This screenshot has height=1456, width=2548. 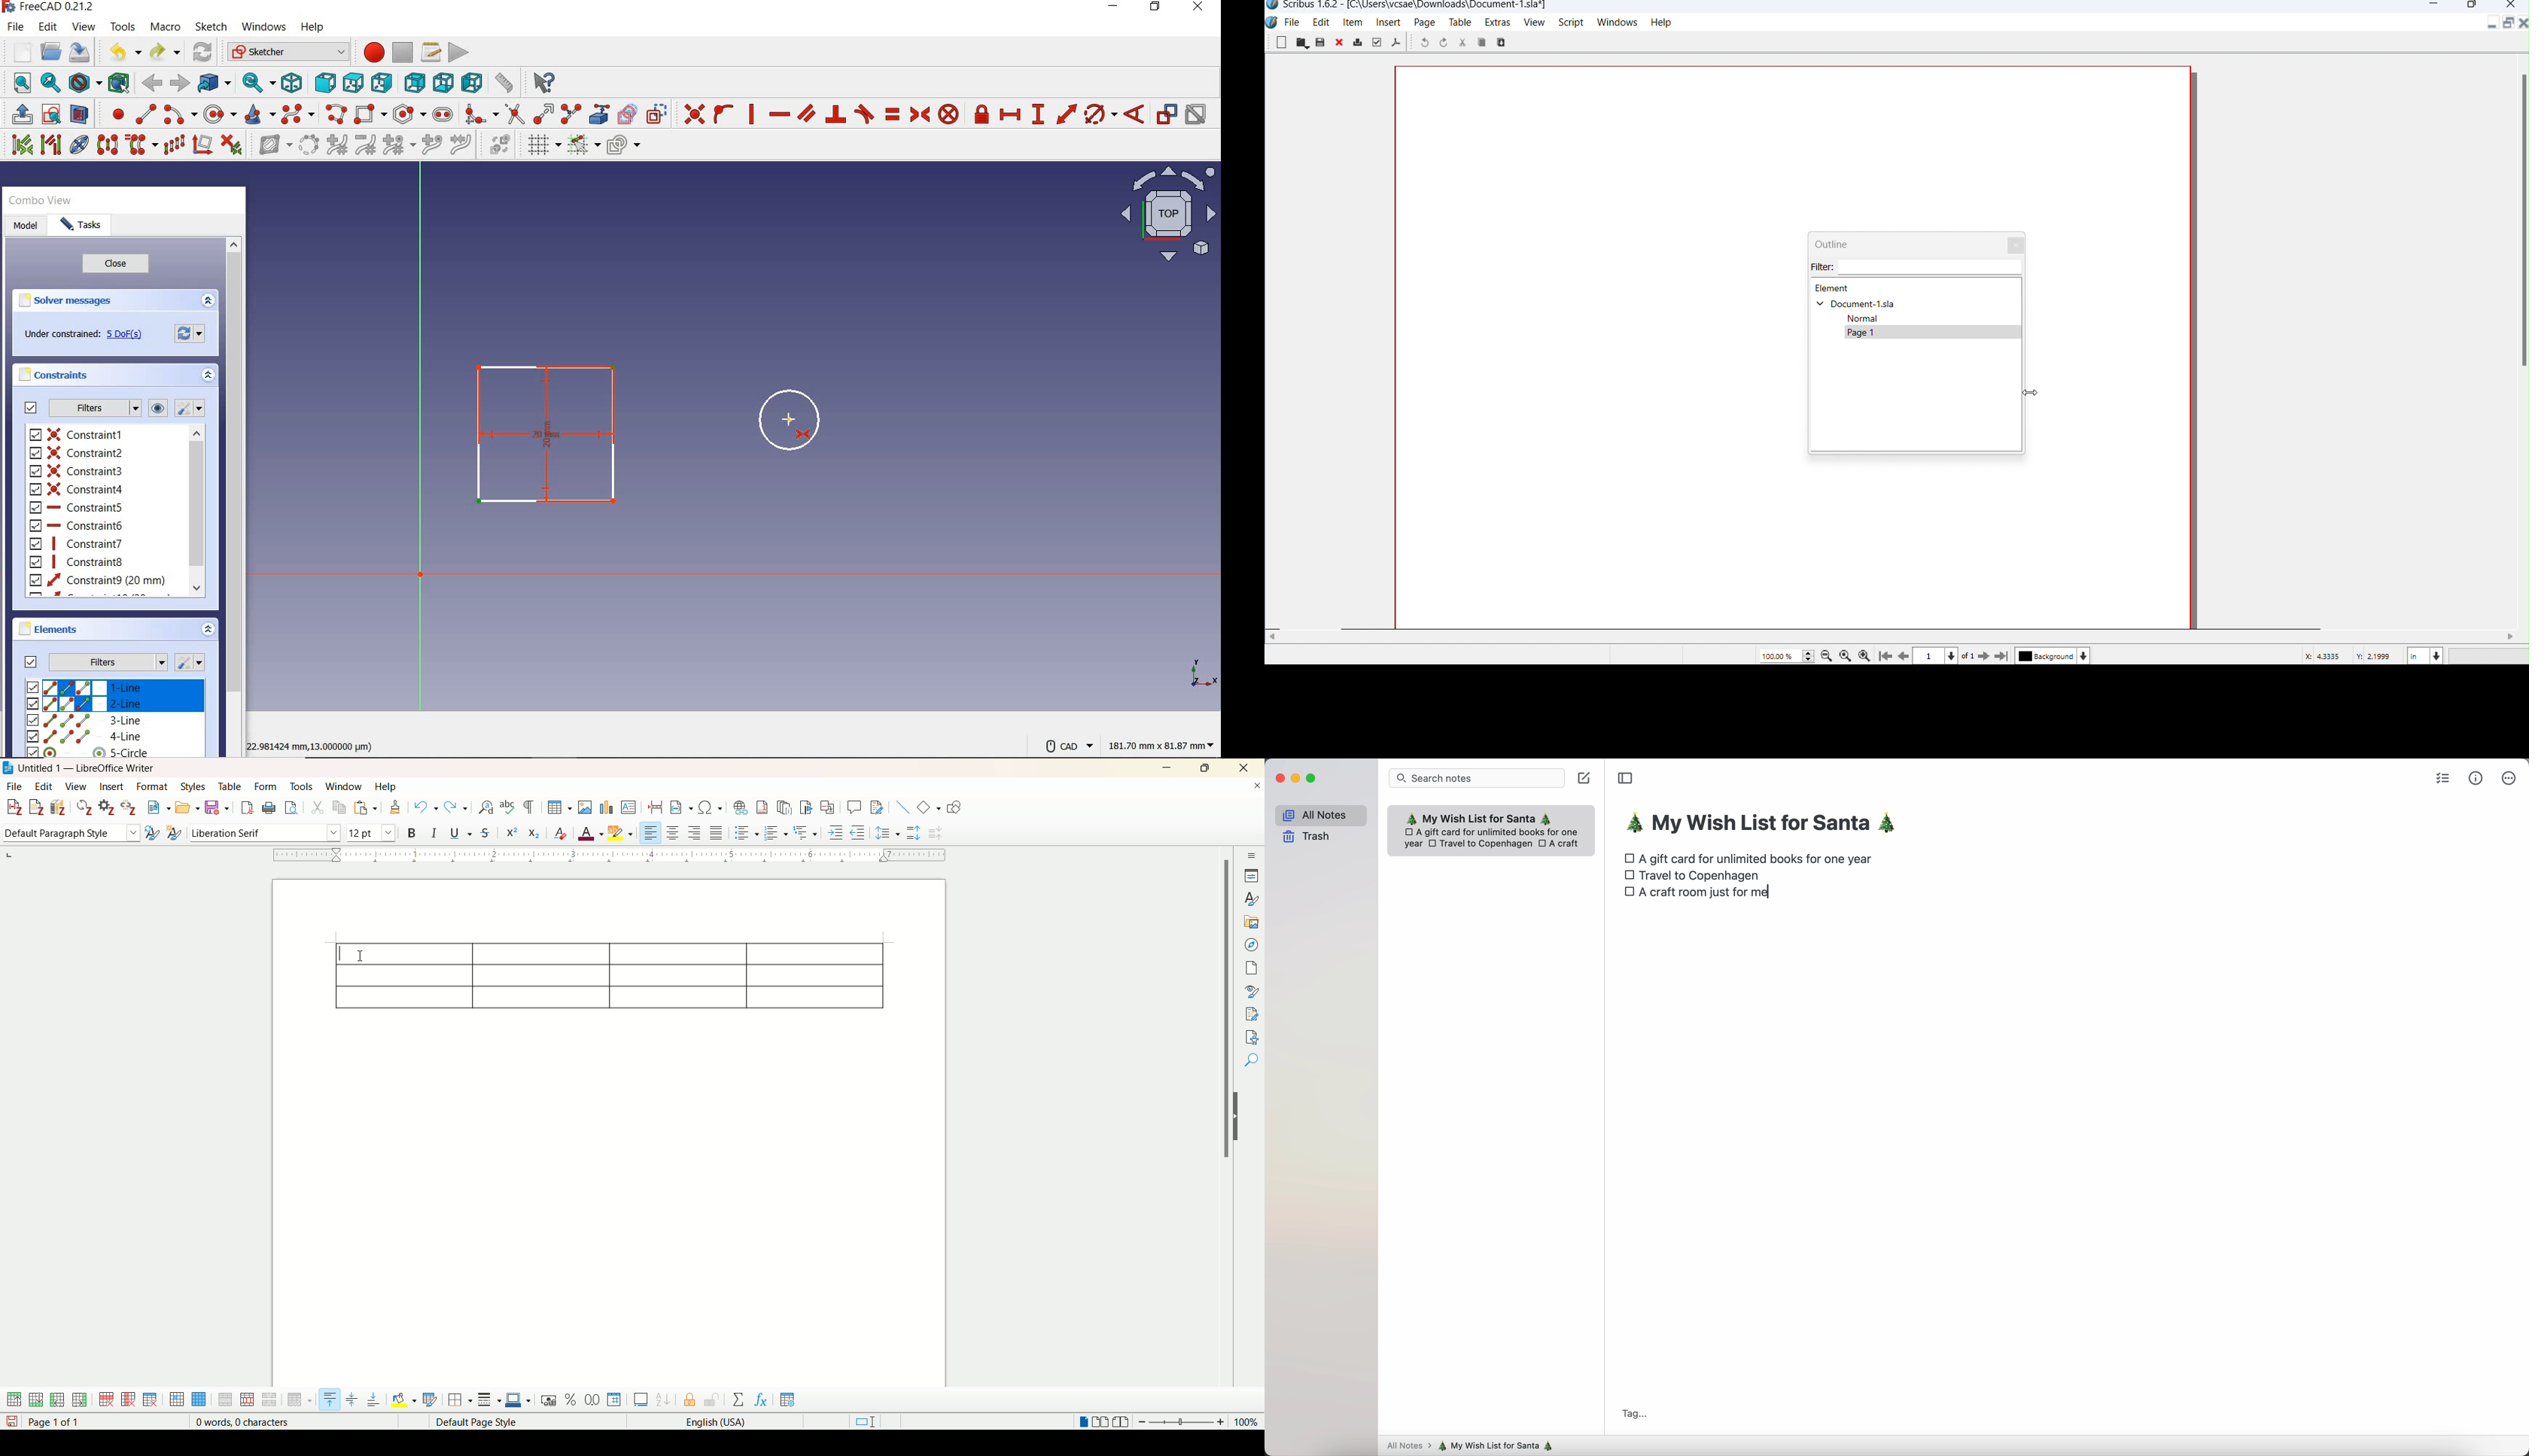 What do you see at coordinates (19, 113) in the screenshot?
I see `leave sketch` at bounding box center [19, 113].